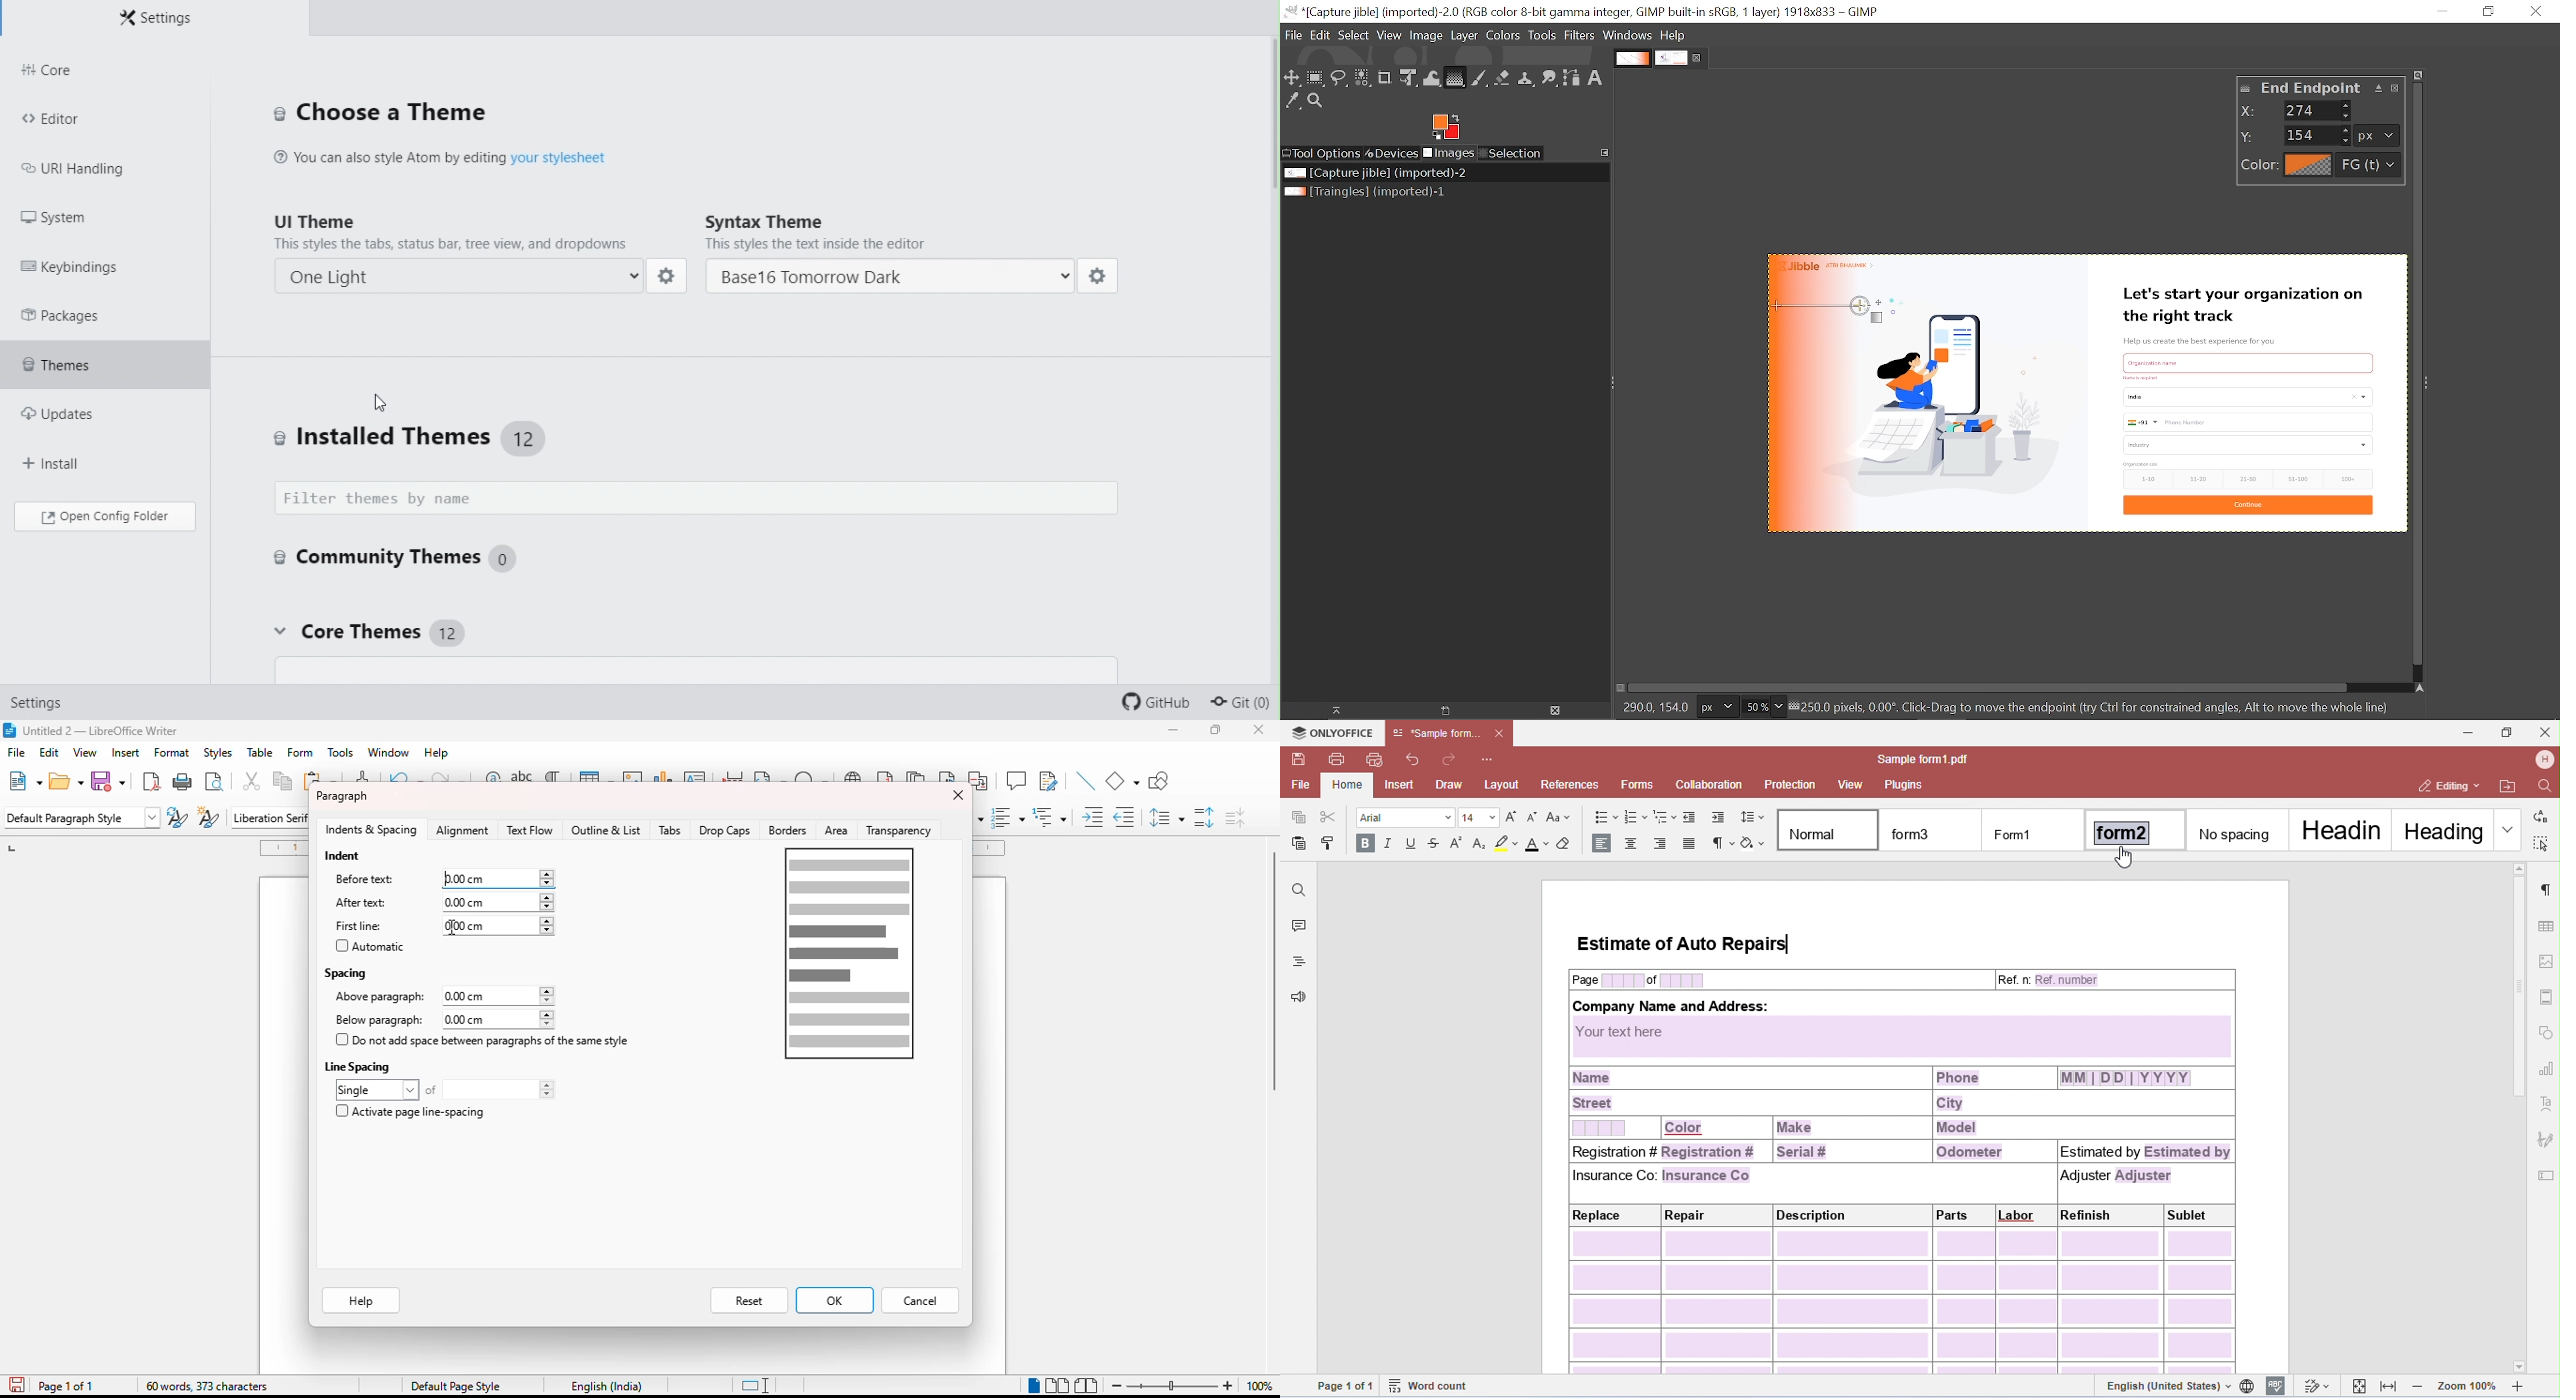 This screenshot has width=2576, height=1400. What do you see at coordinates (399, 559) in the screenshot?
I see `Community themes` at bounding box center [399, 559].